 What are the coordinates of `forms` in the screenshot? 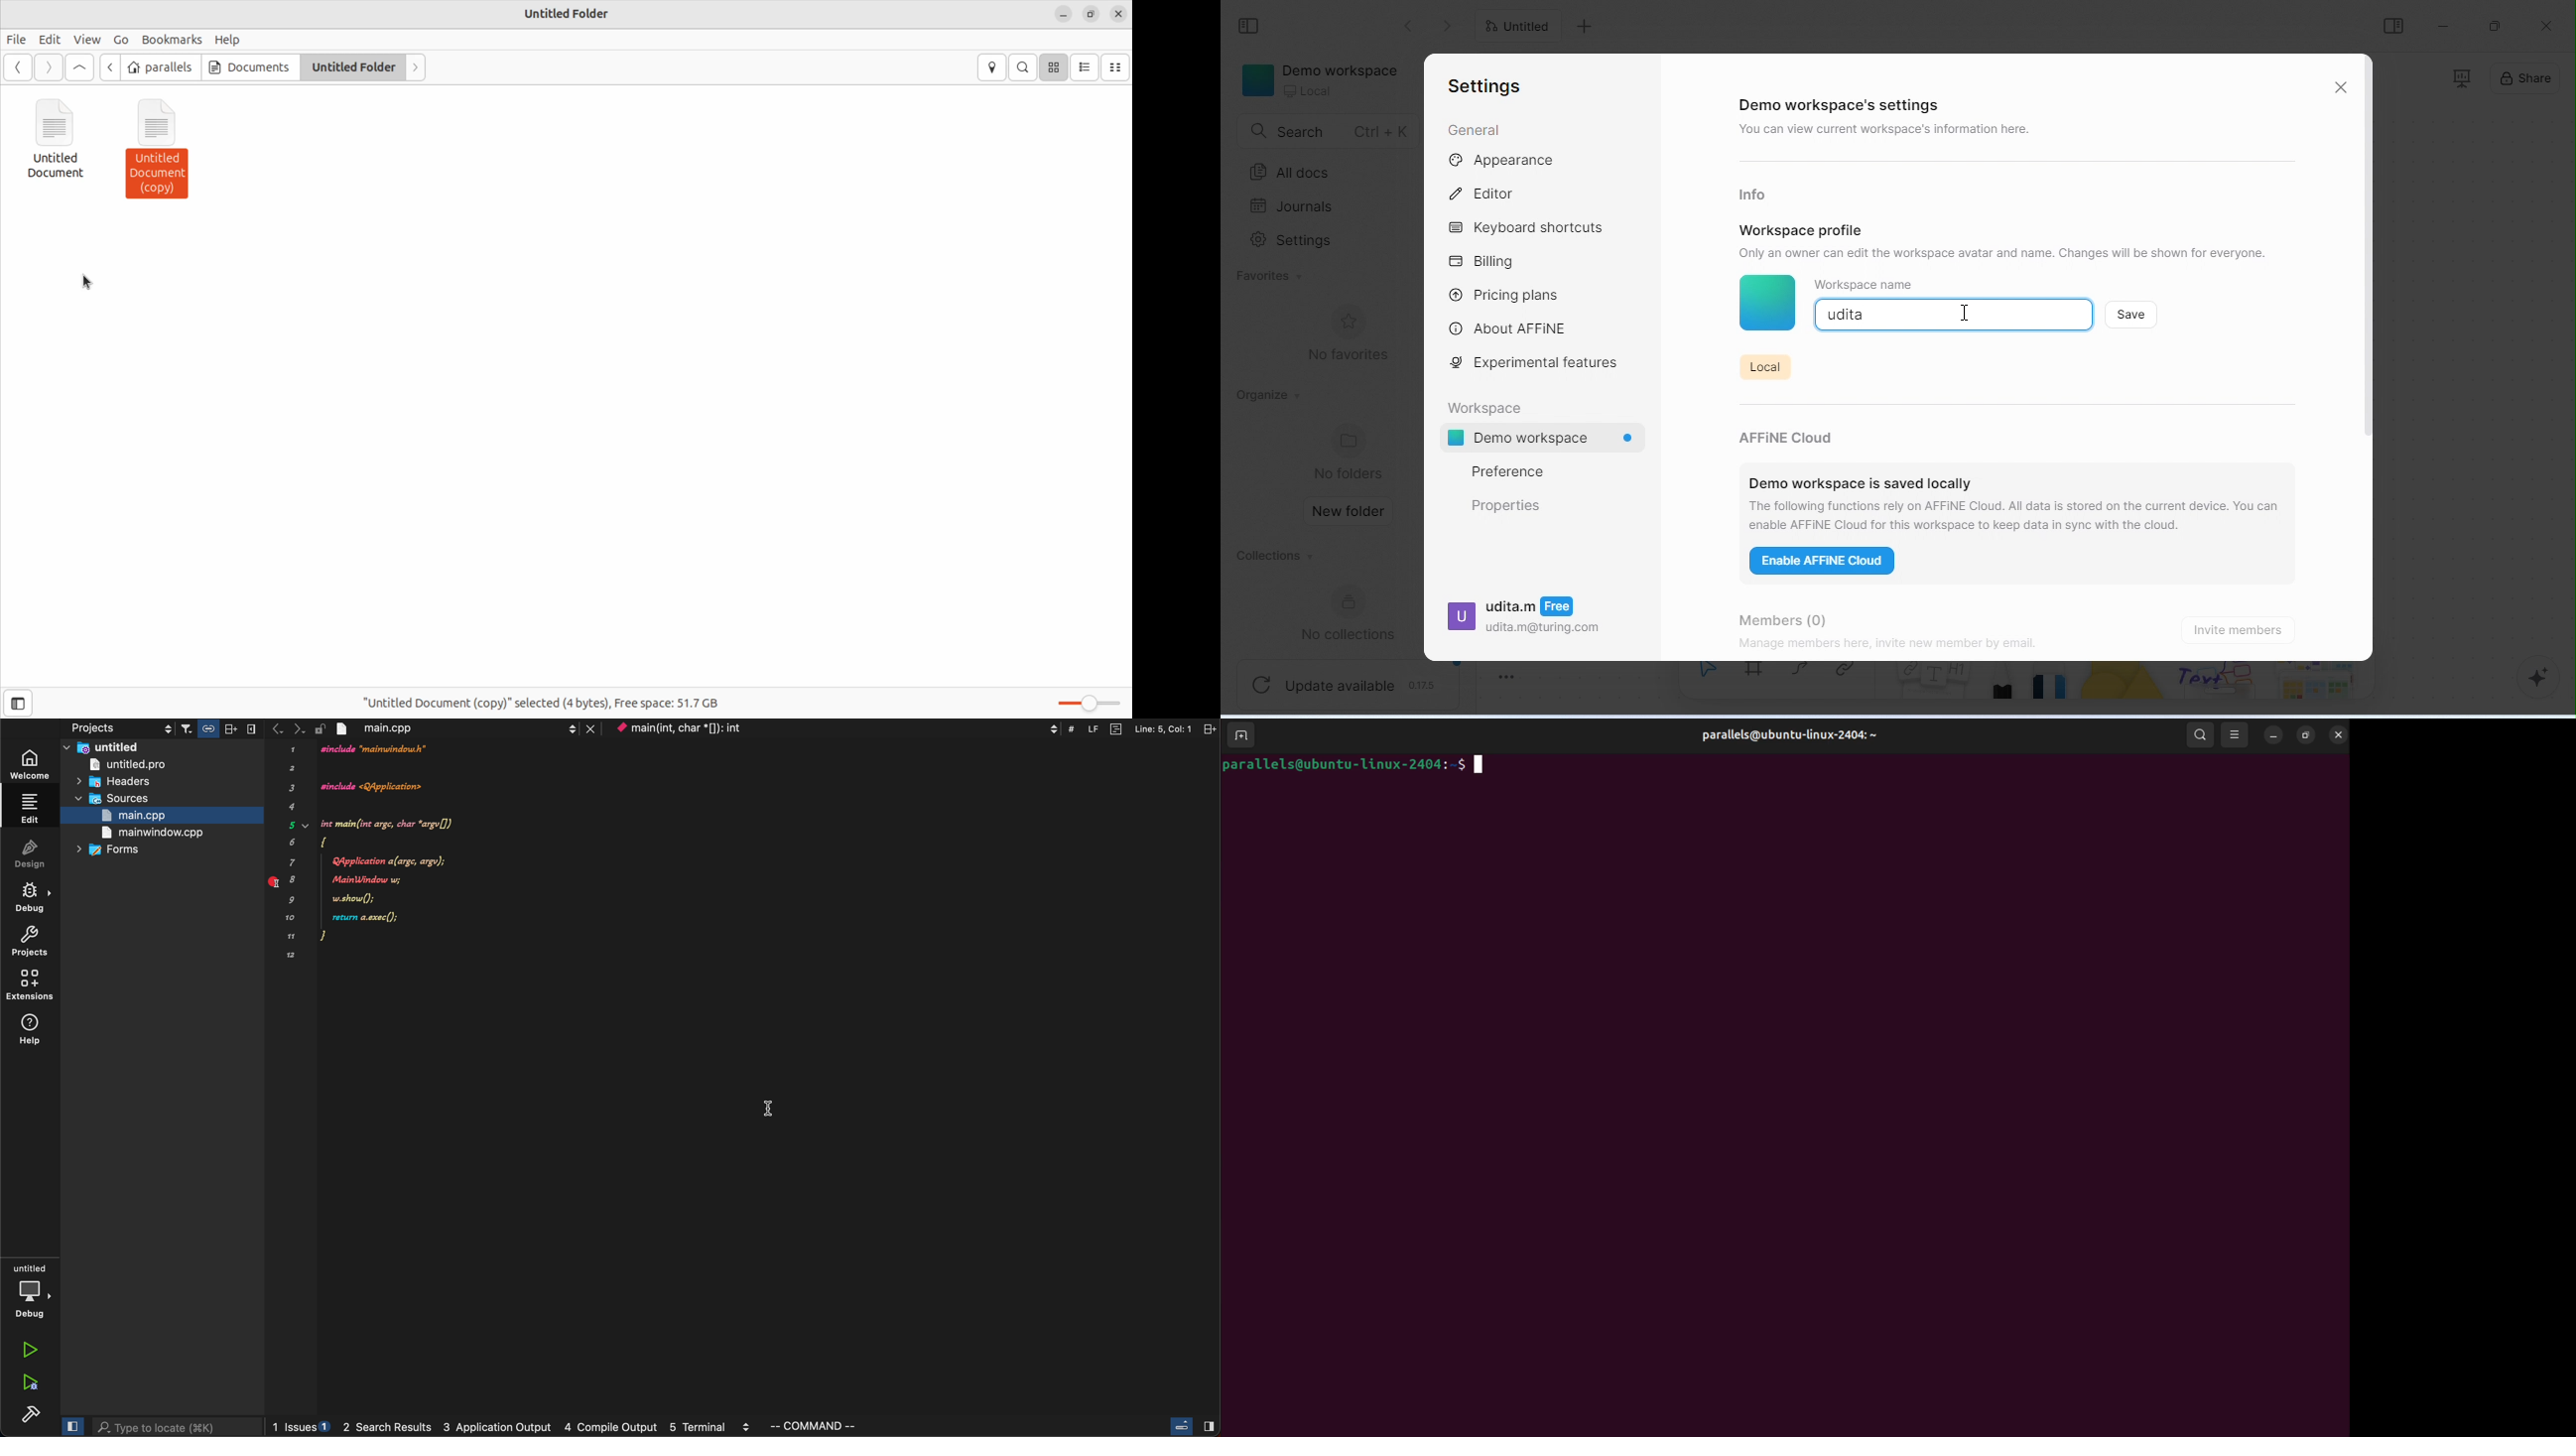 It's located at (112, 851).